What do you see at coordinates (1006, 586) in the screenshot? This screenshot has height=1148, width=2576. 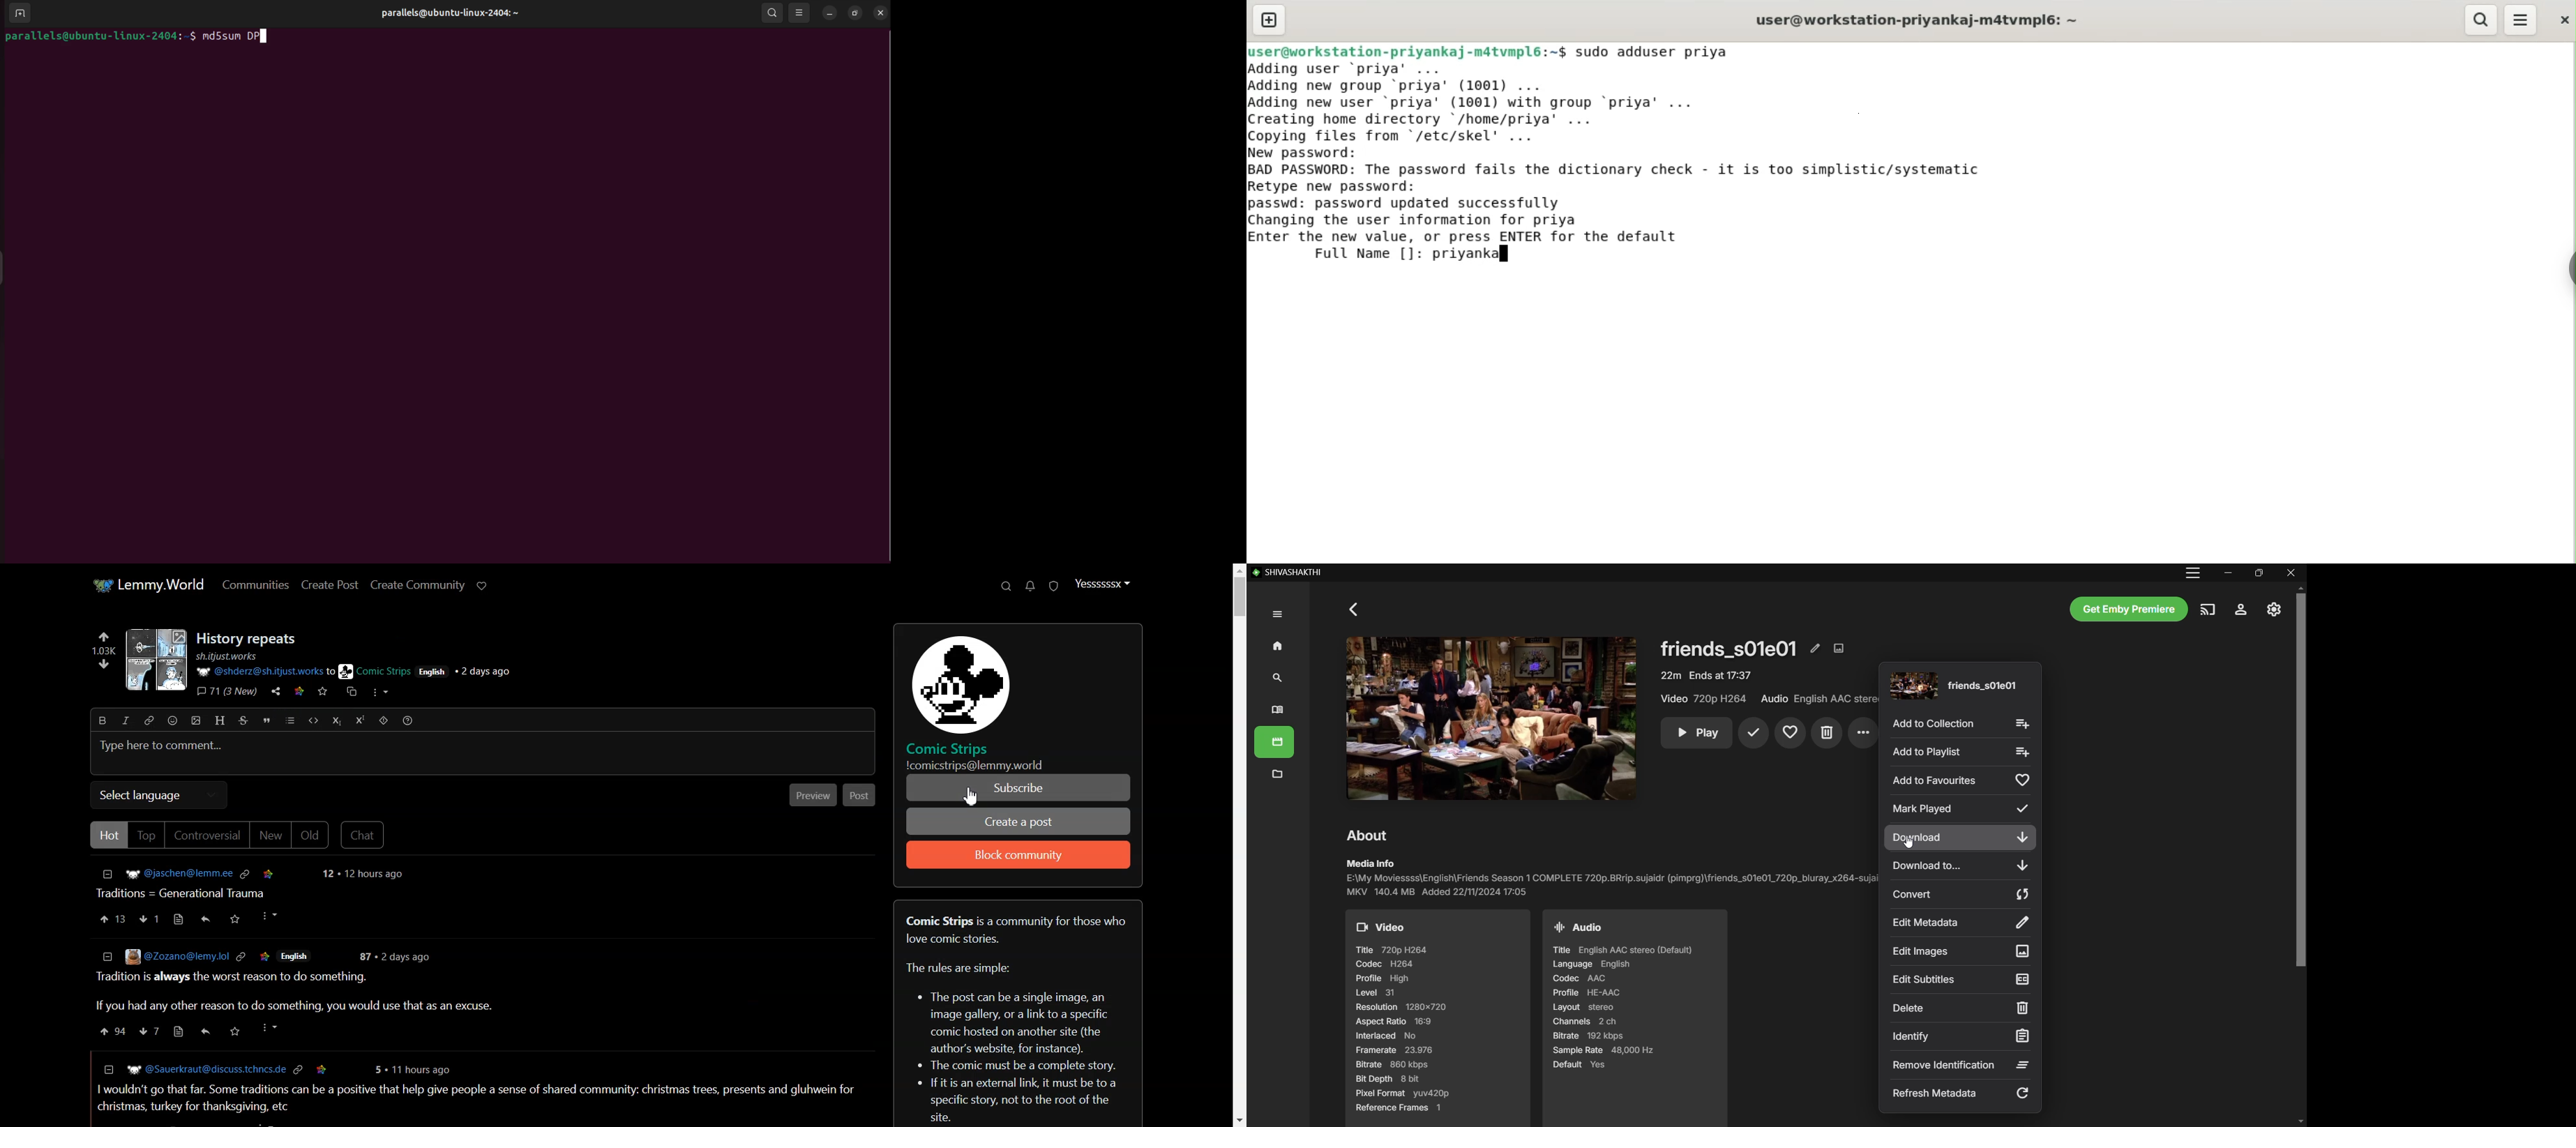 I see `Search` at bounding box center [1006, 586].